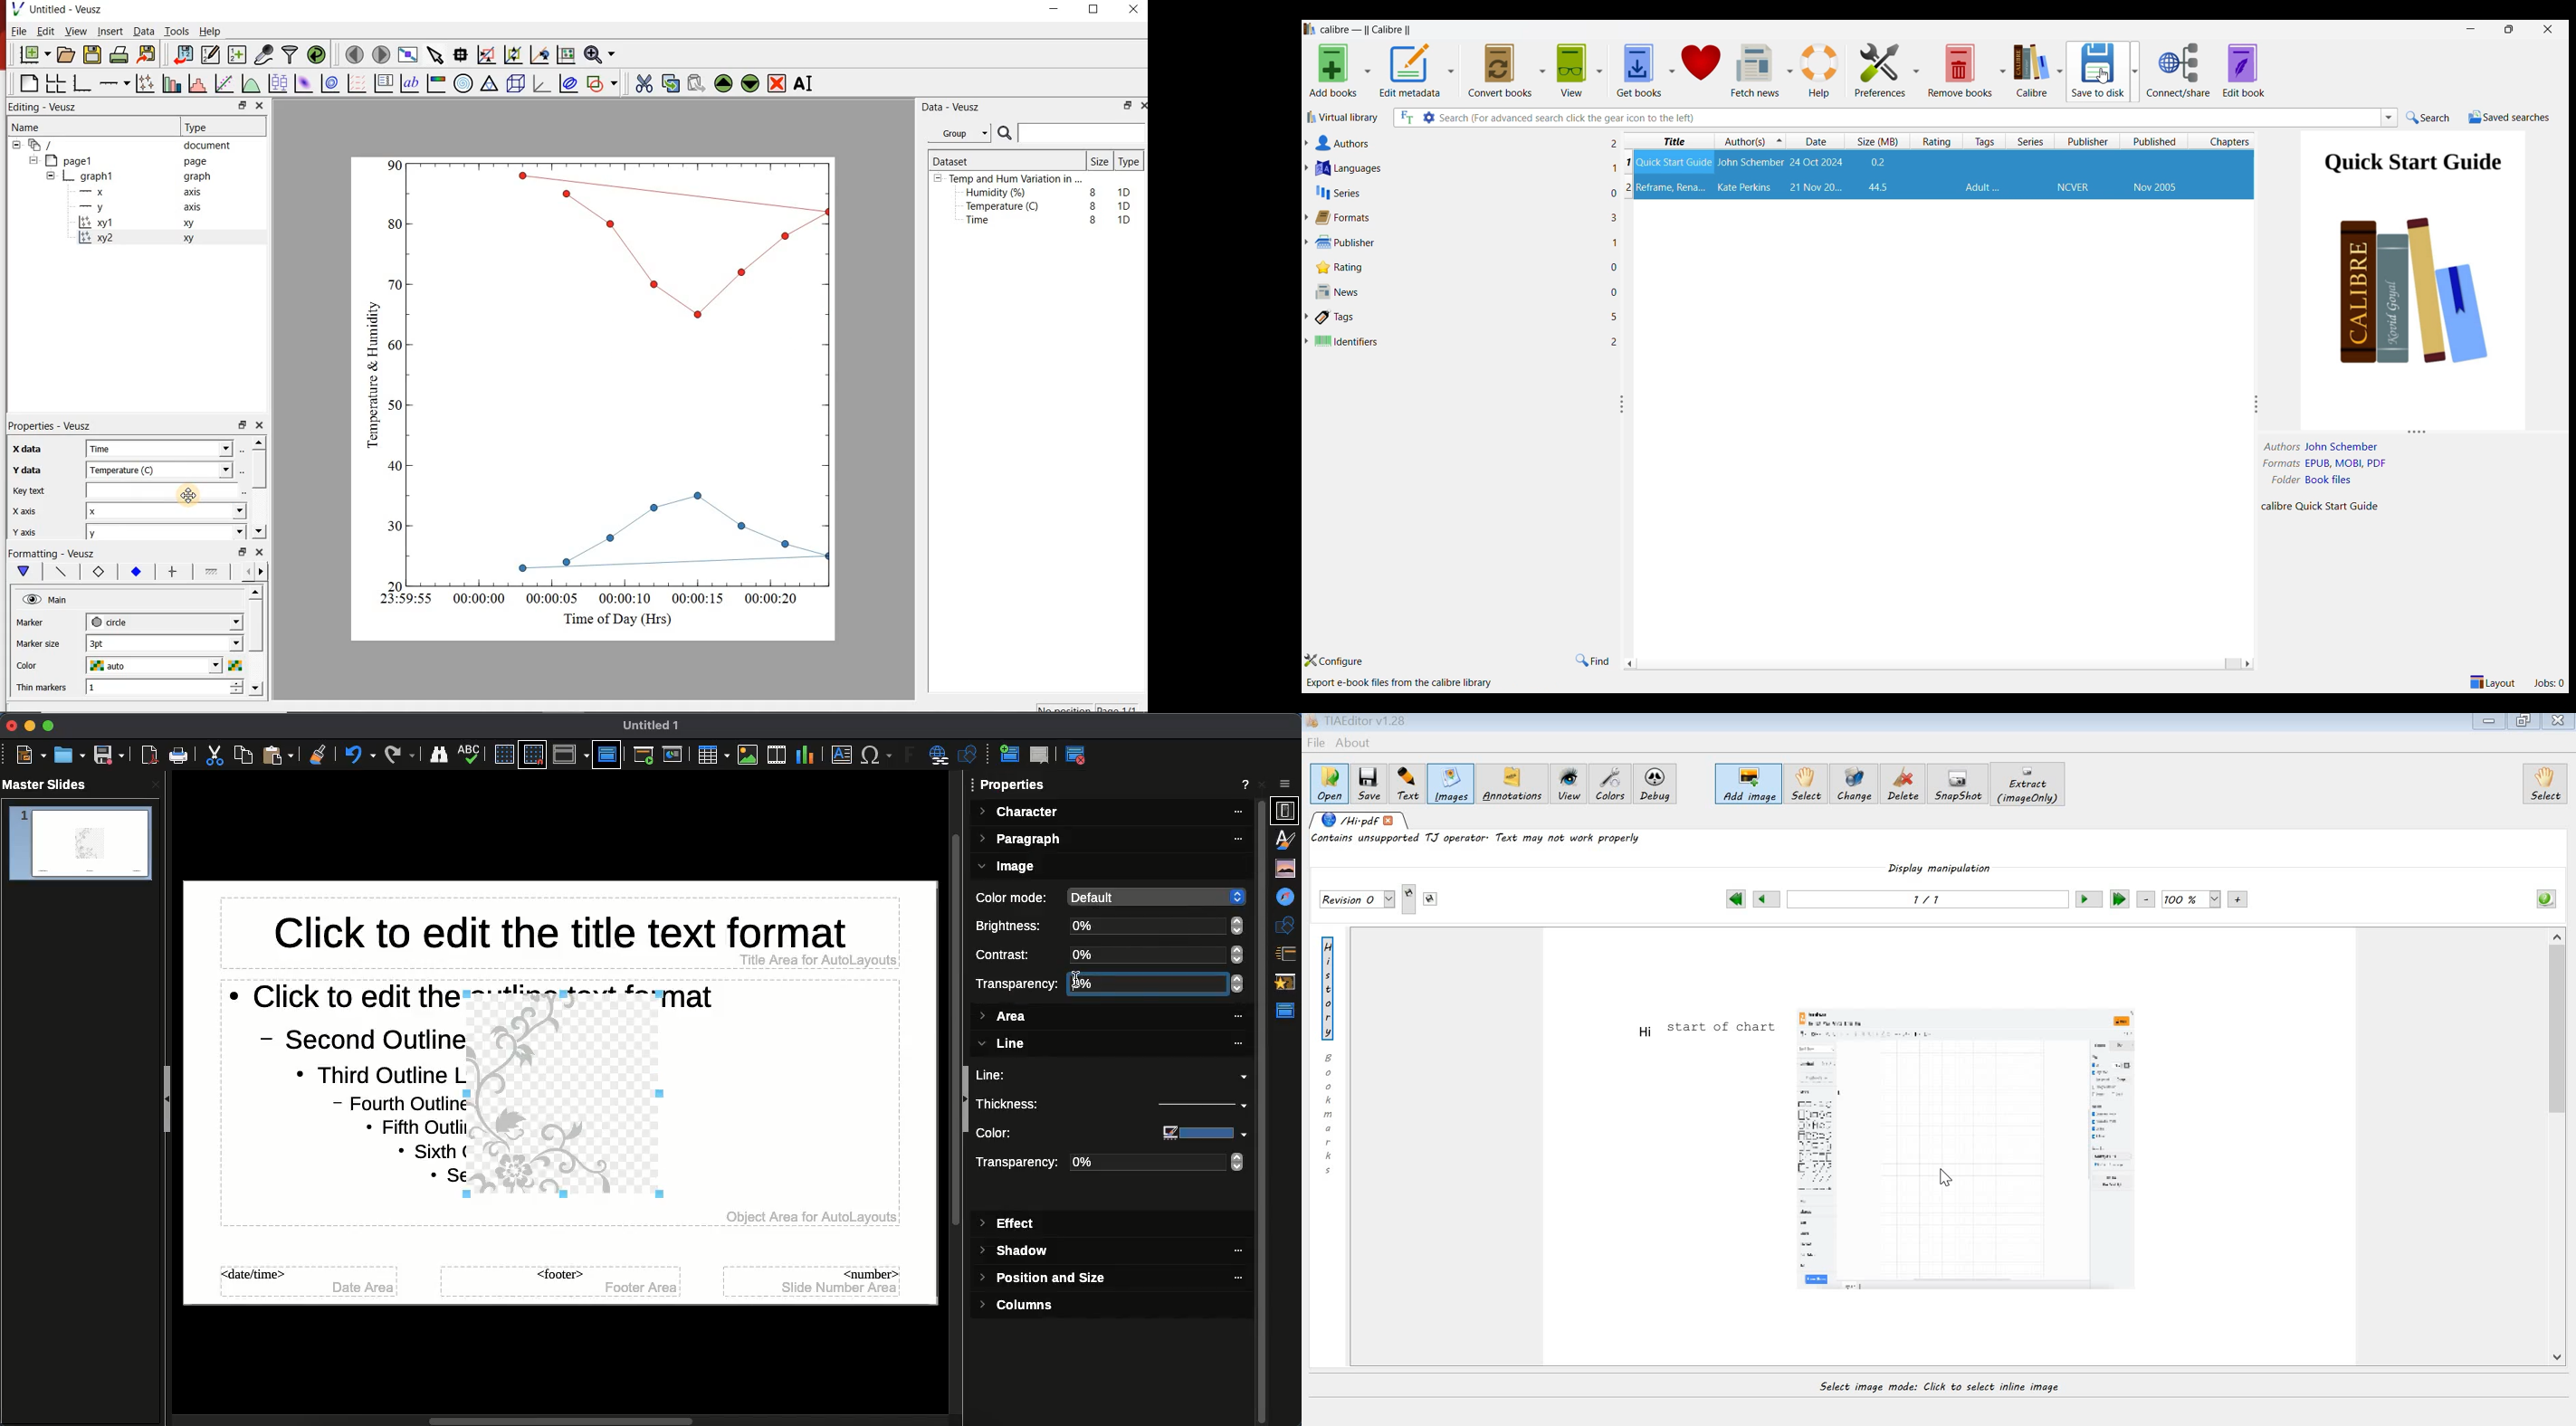 This screenshot has width=2576, height=1428. What do you see at coordinates (381, 54) in the screenshot?
I see `move to the next page` at bounding box center [381, 54].